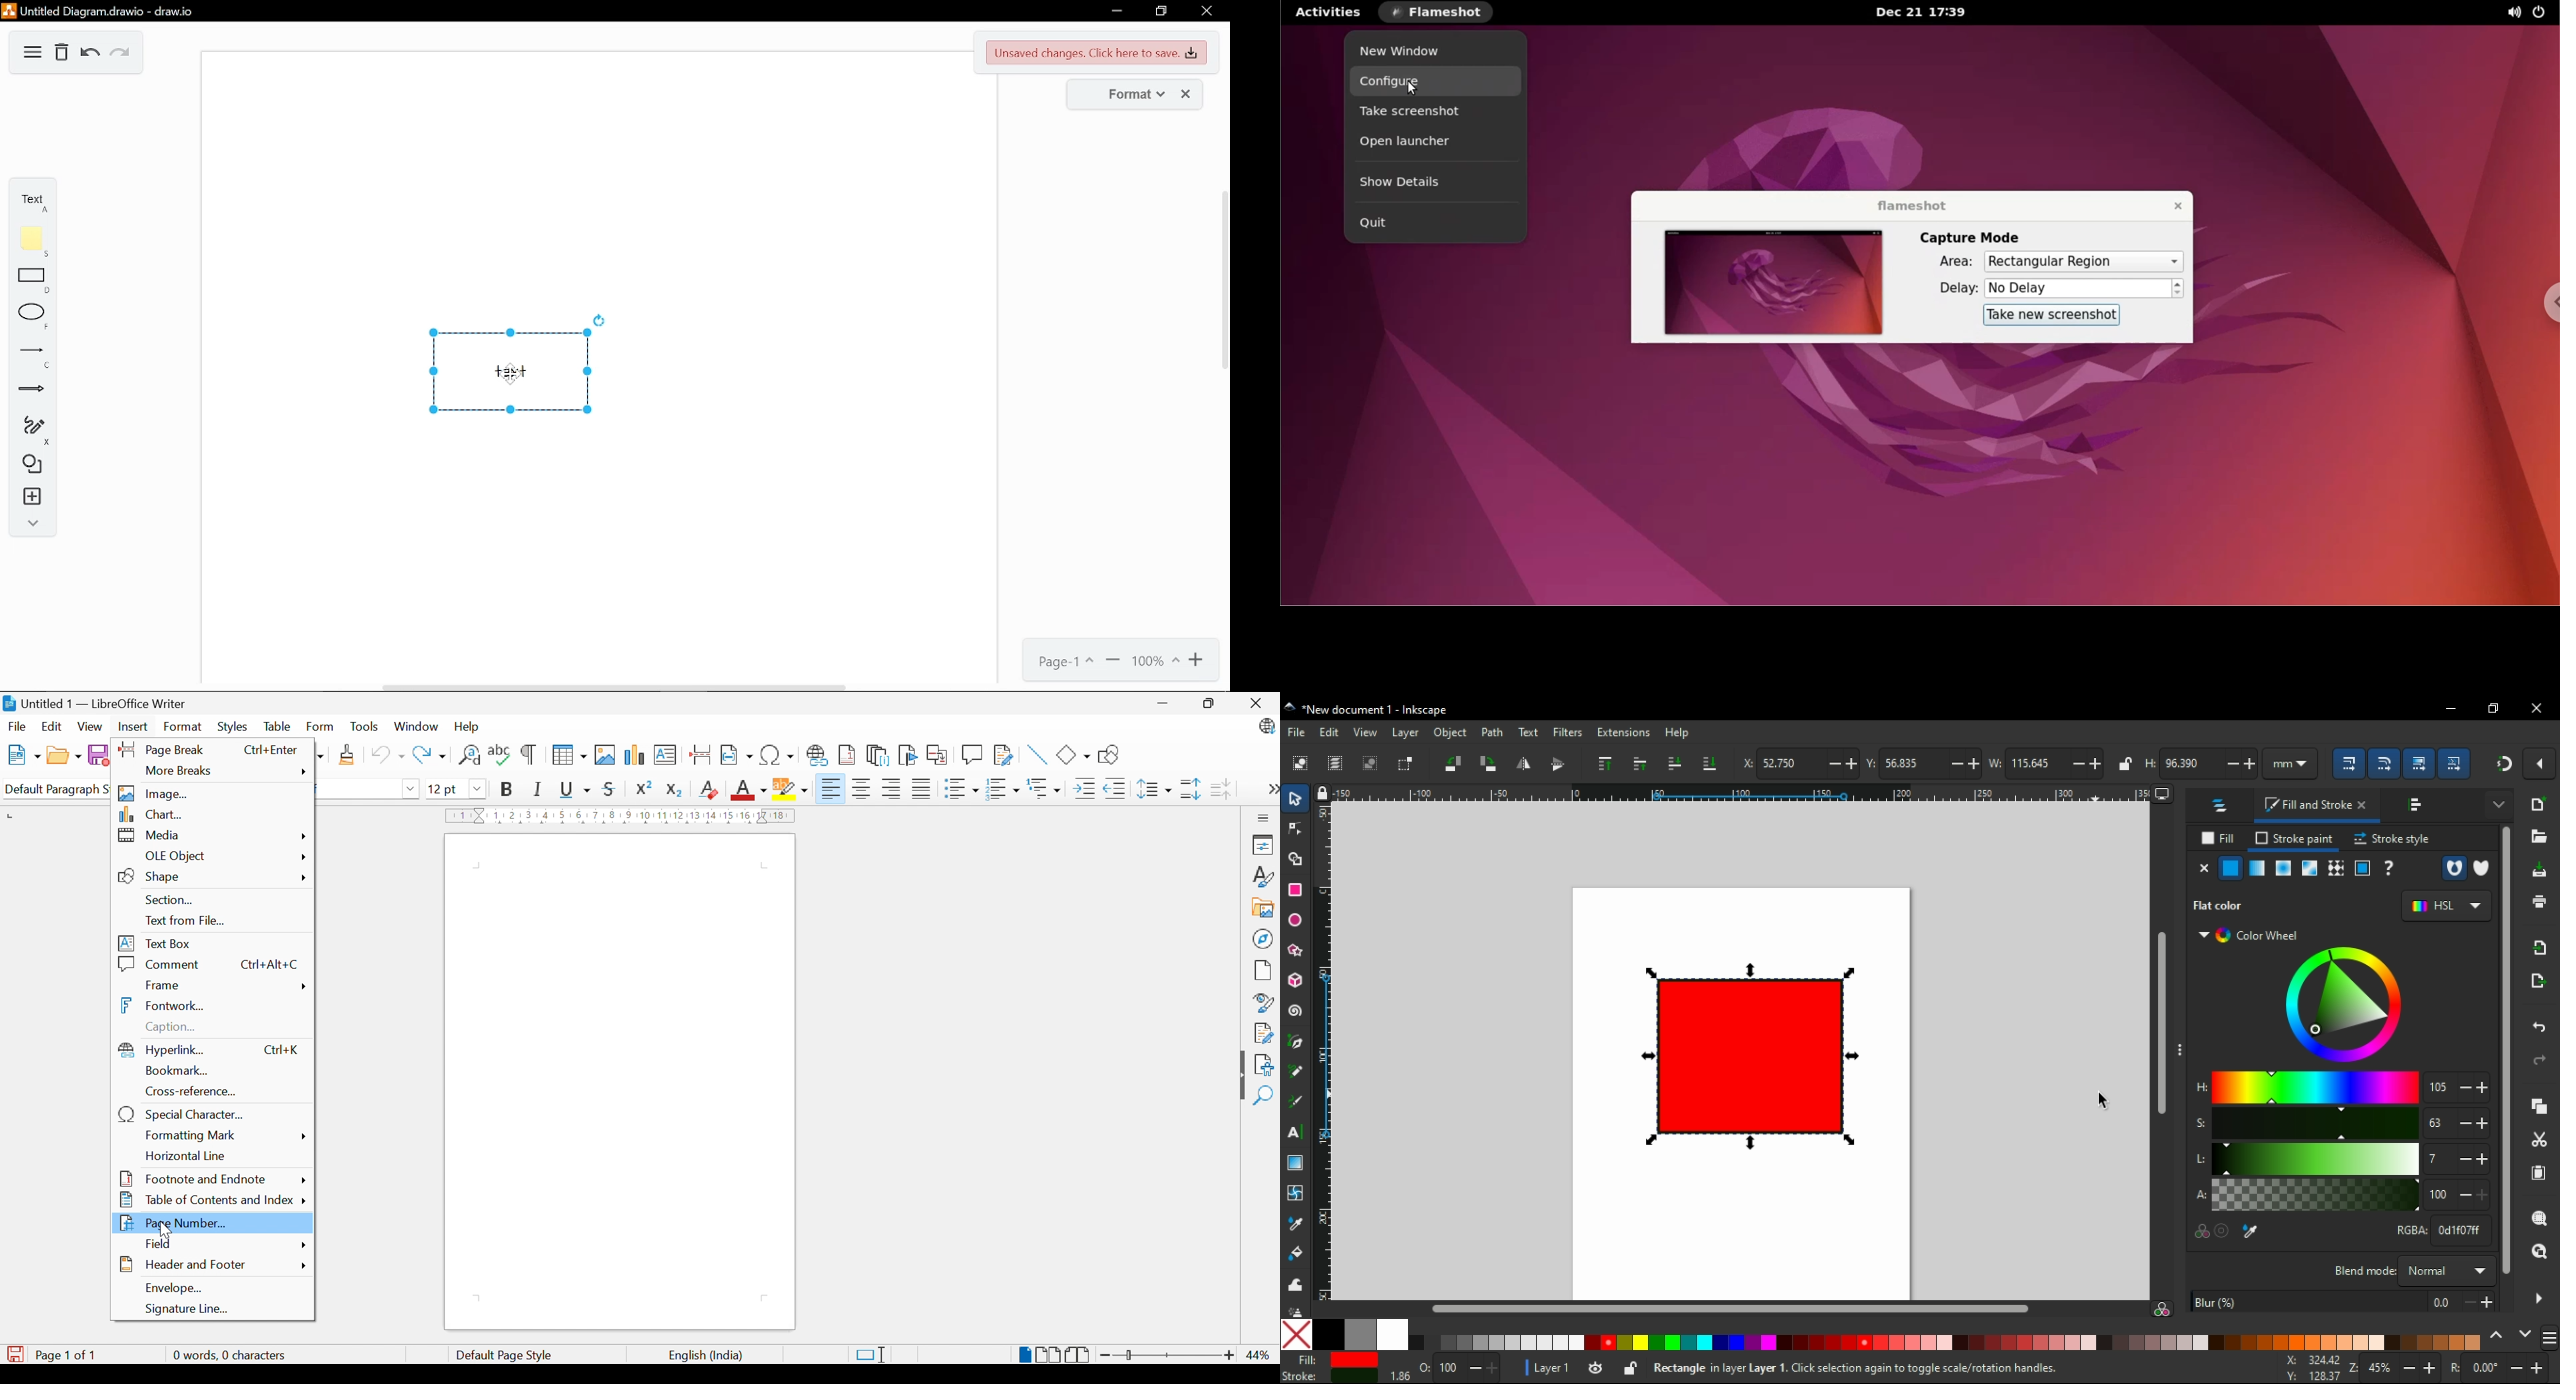  Describe the element at coordinates (2536, 1105) in the screenshot. I see `copy` at that location.